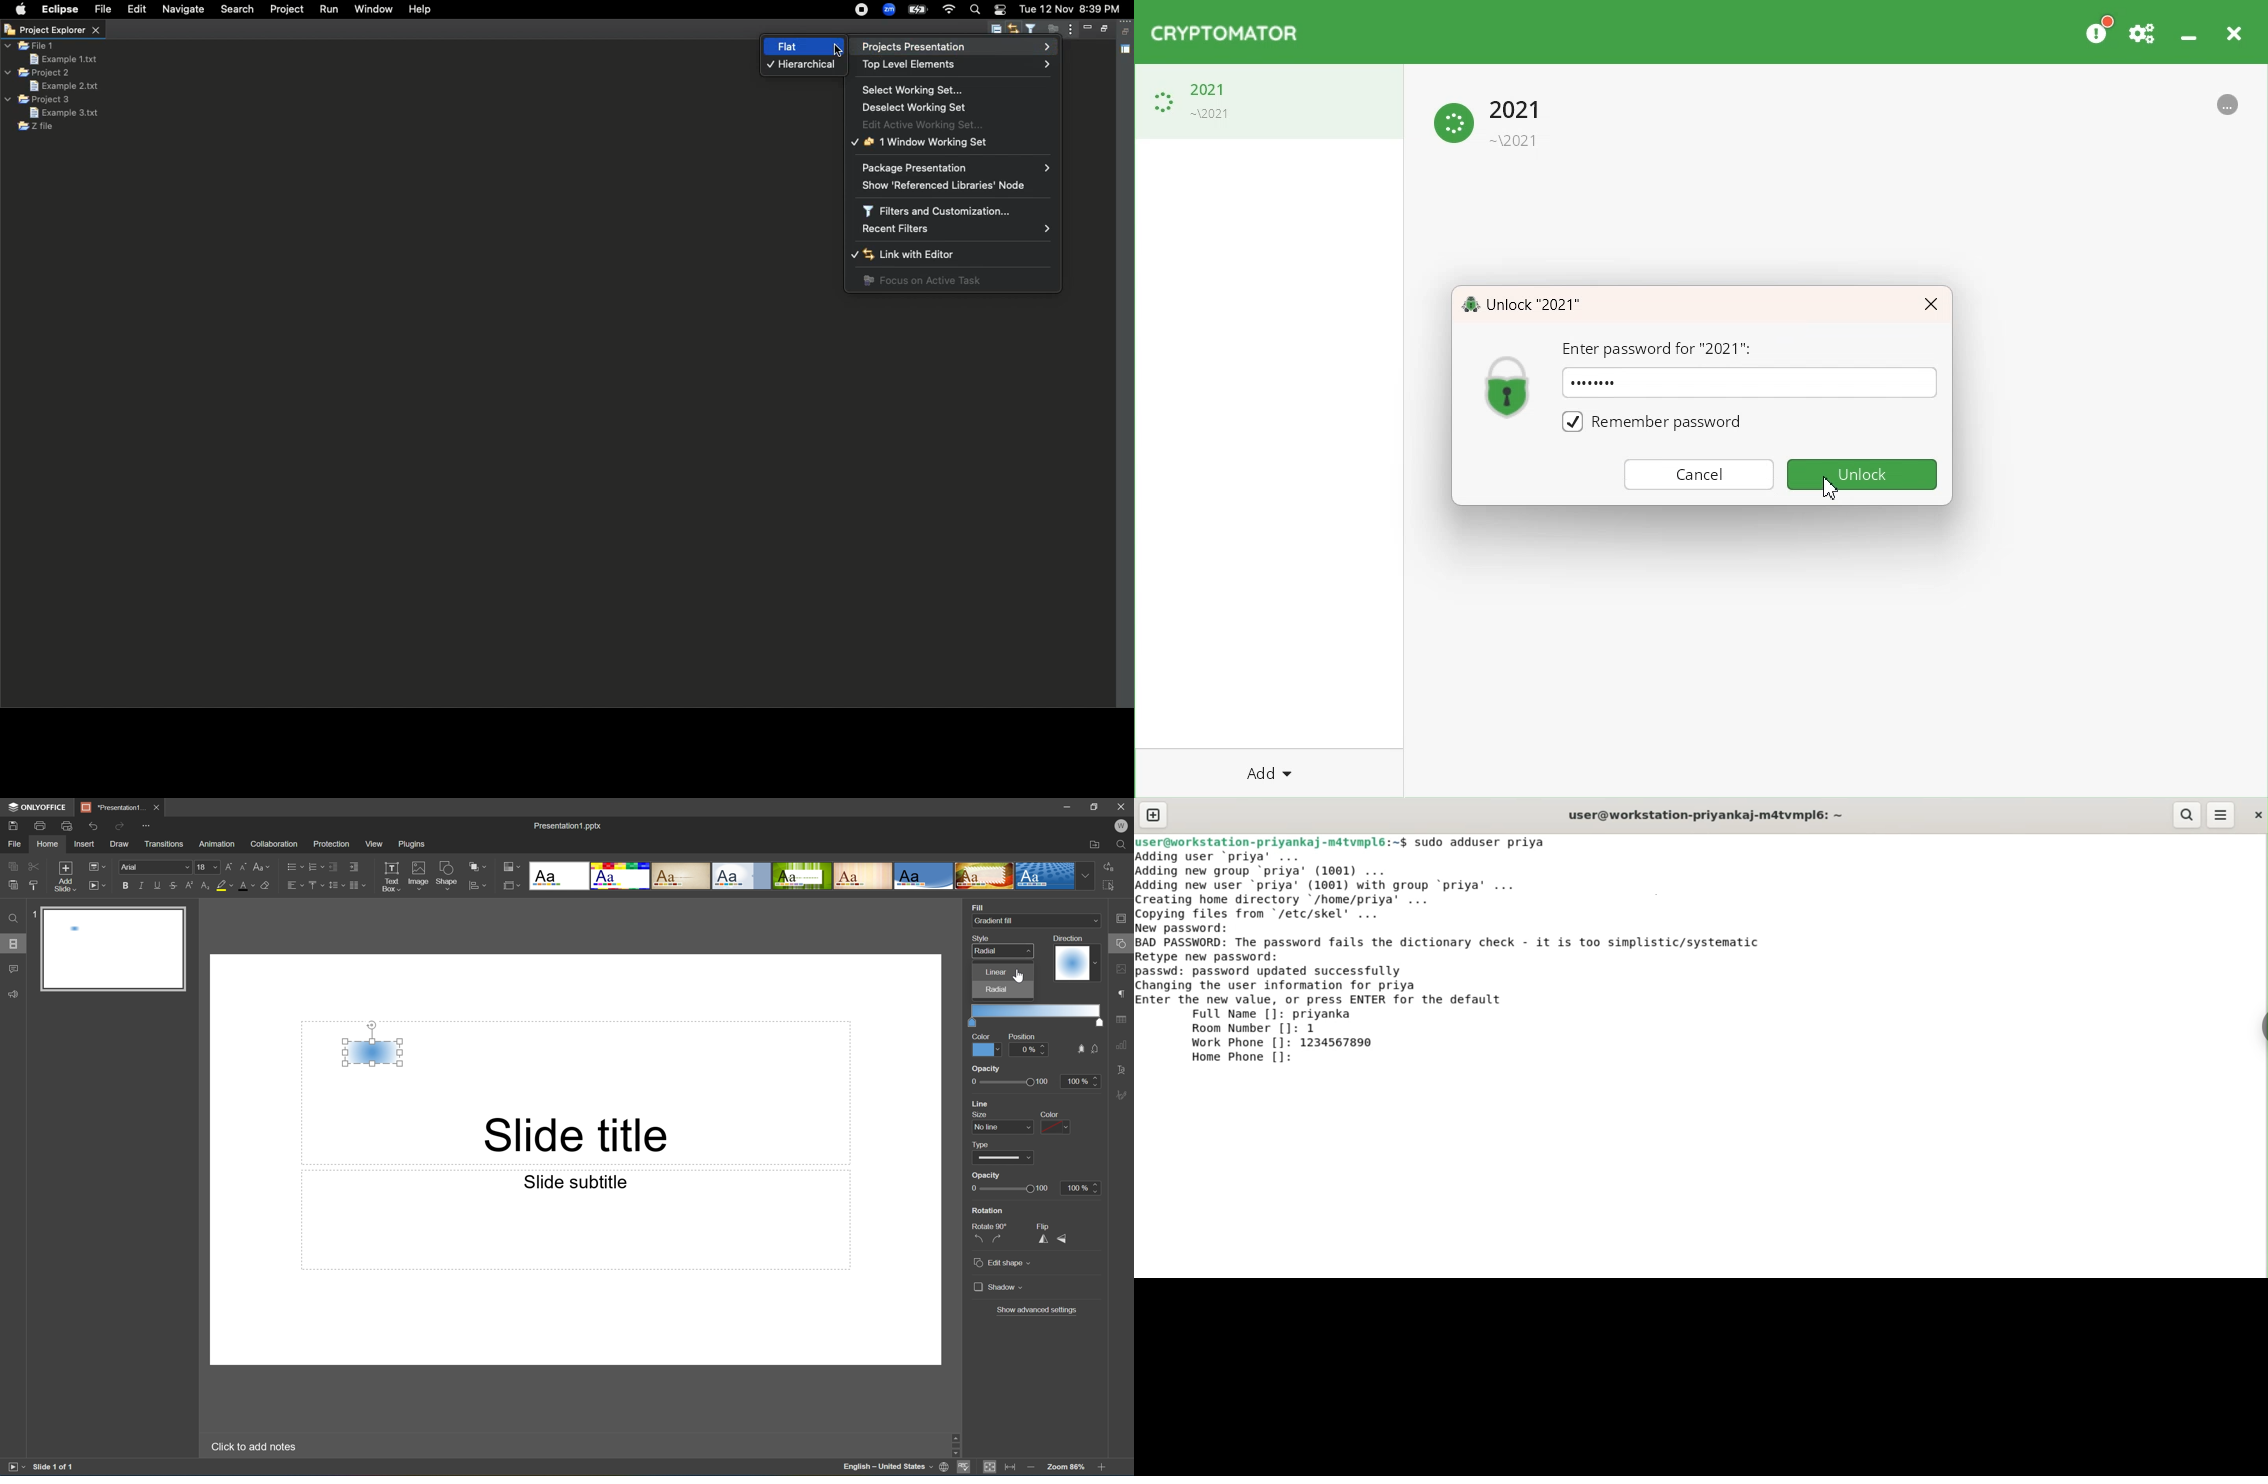 This screenshot has height=1484, width=2268. I want to click on Opacity, so click(987, 1175).